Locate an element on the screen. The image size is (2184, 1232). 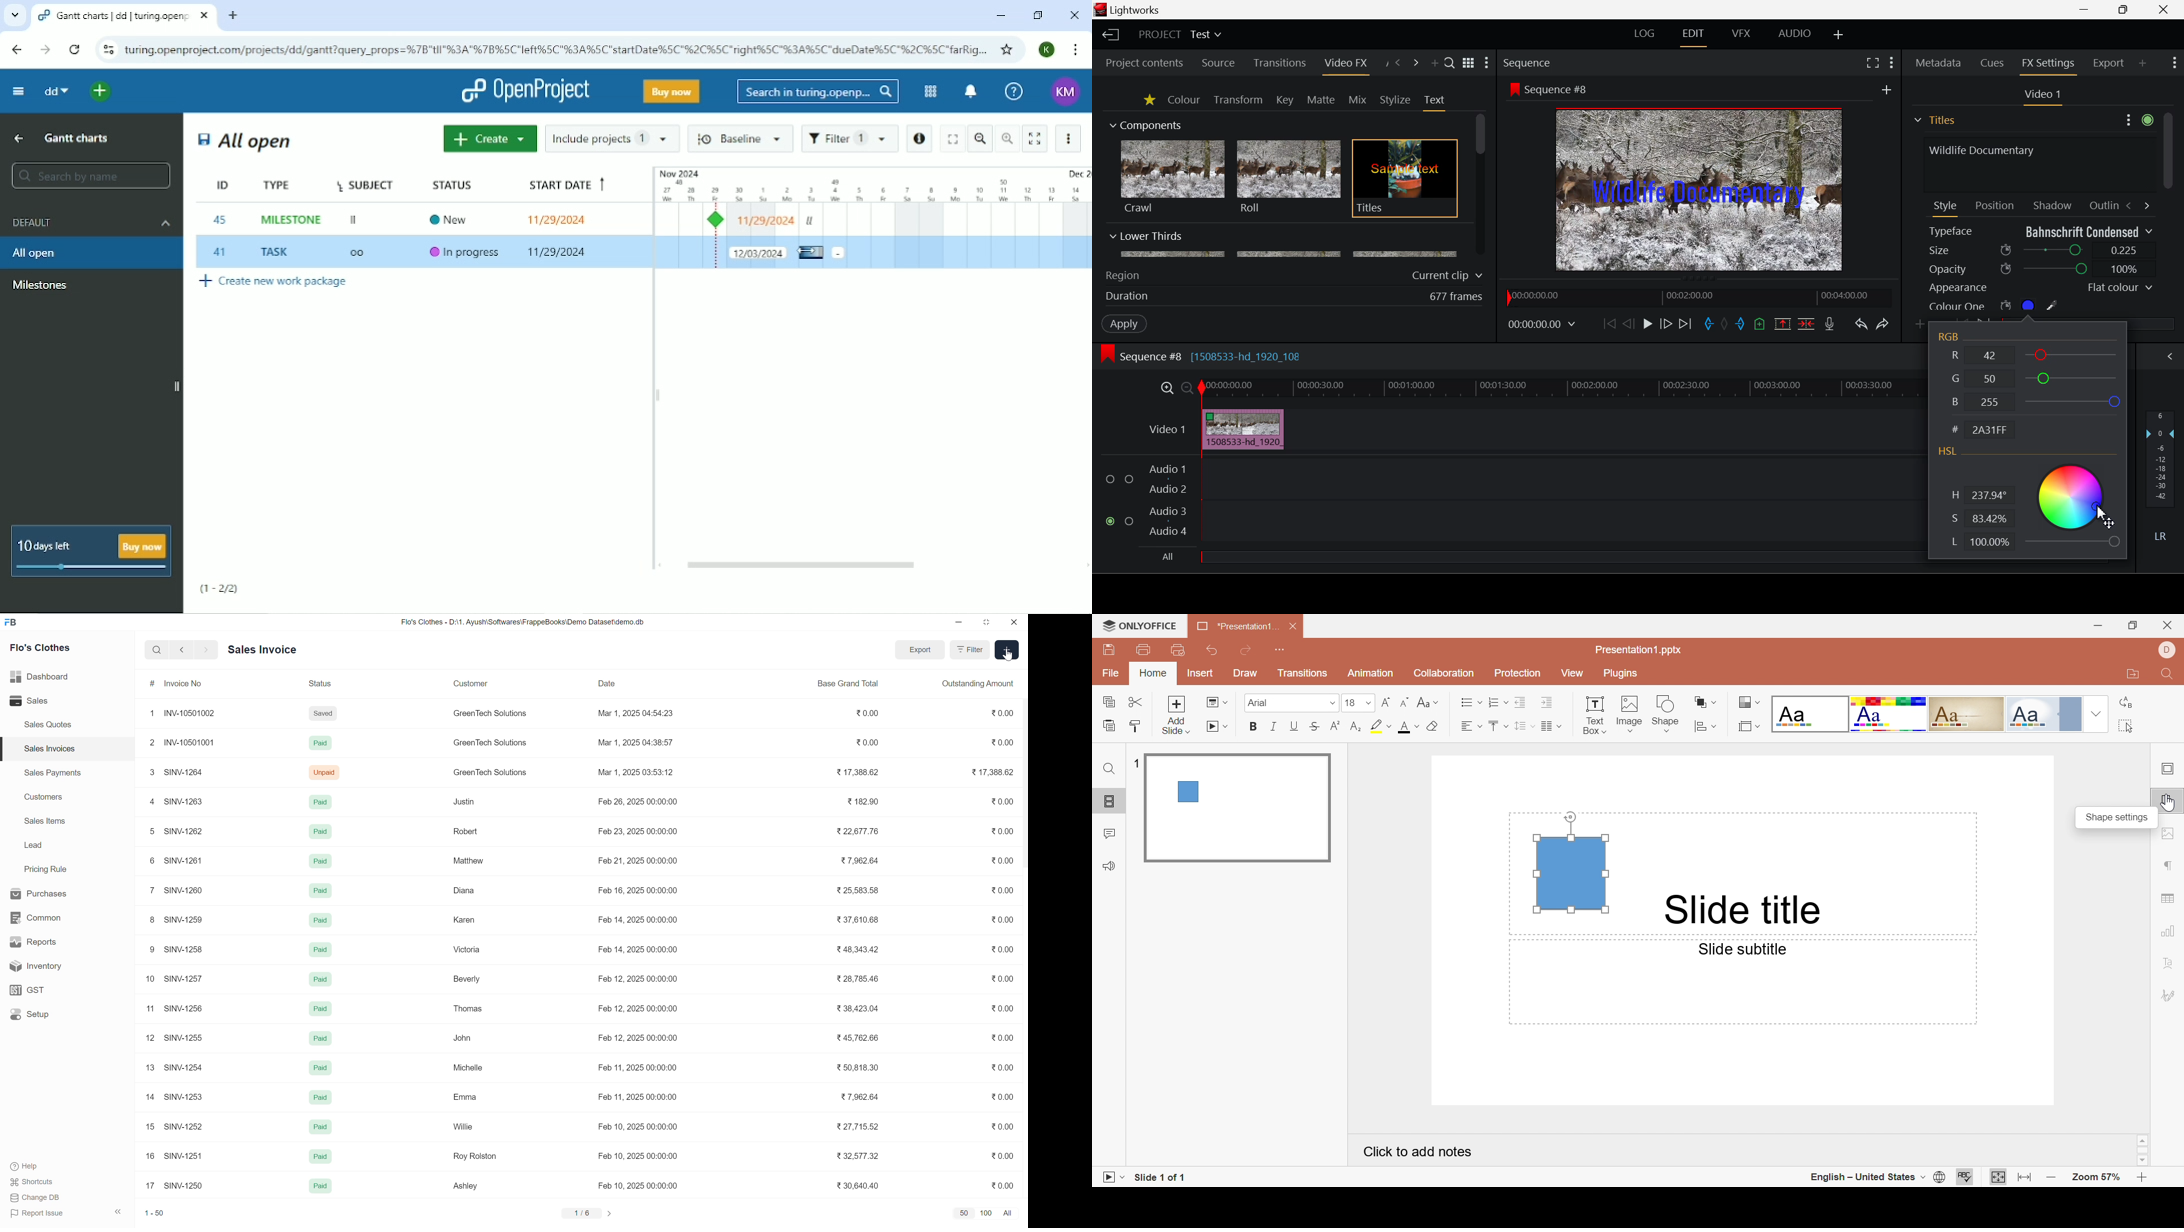
Sales Quotes is located at coordinates (48, 724).